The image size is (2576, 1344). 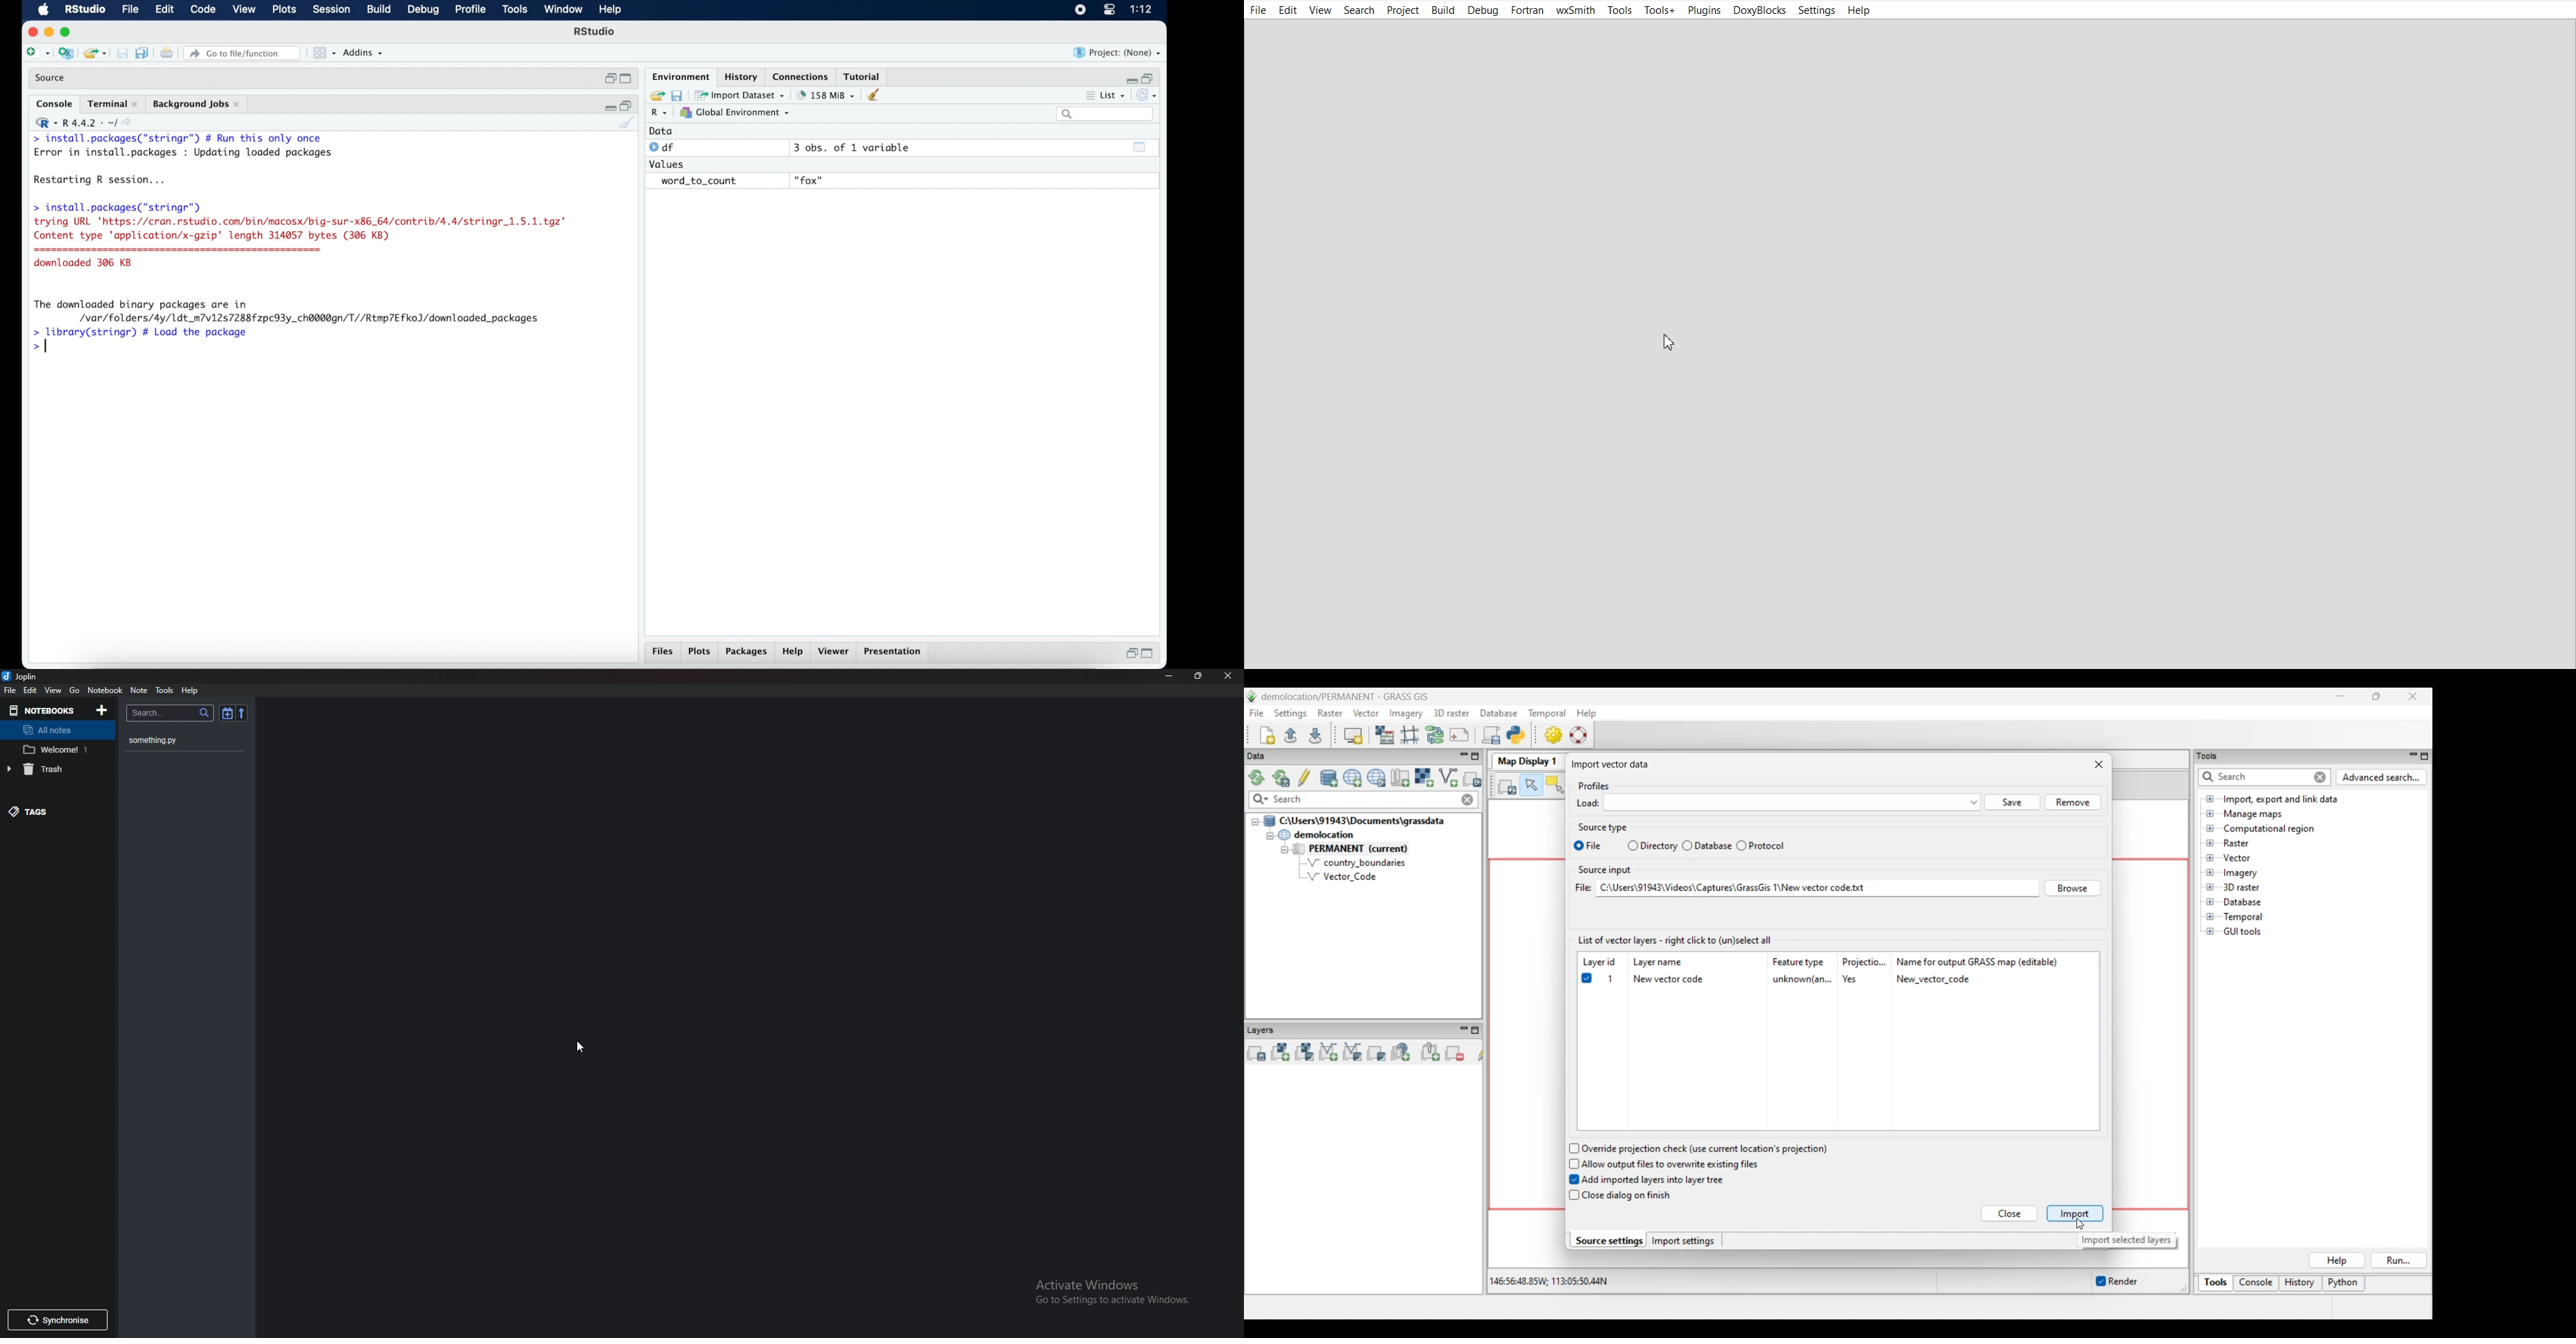 What do you see at coordinates (103, 710) in the screenshot?
I see `Add notebooks` at bounding box center [103, 710].